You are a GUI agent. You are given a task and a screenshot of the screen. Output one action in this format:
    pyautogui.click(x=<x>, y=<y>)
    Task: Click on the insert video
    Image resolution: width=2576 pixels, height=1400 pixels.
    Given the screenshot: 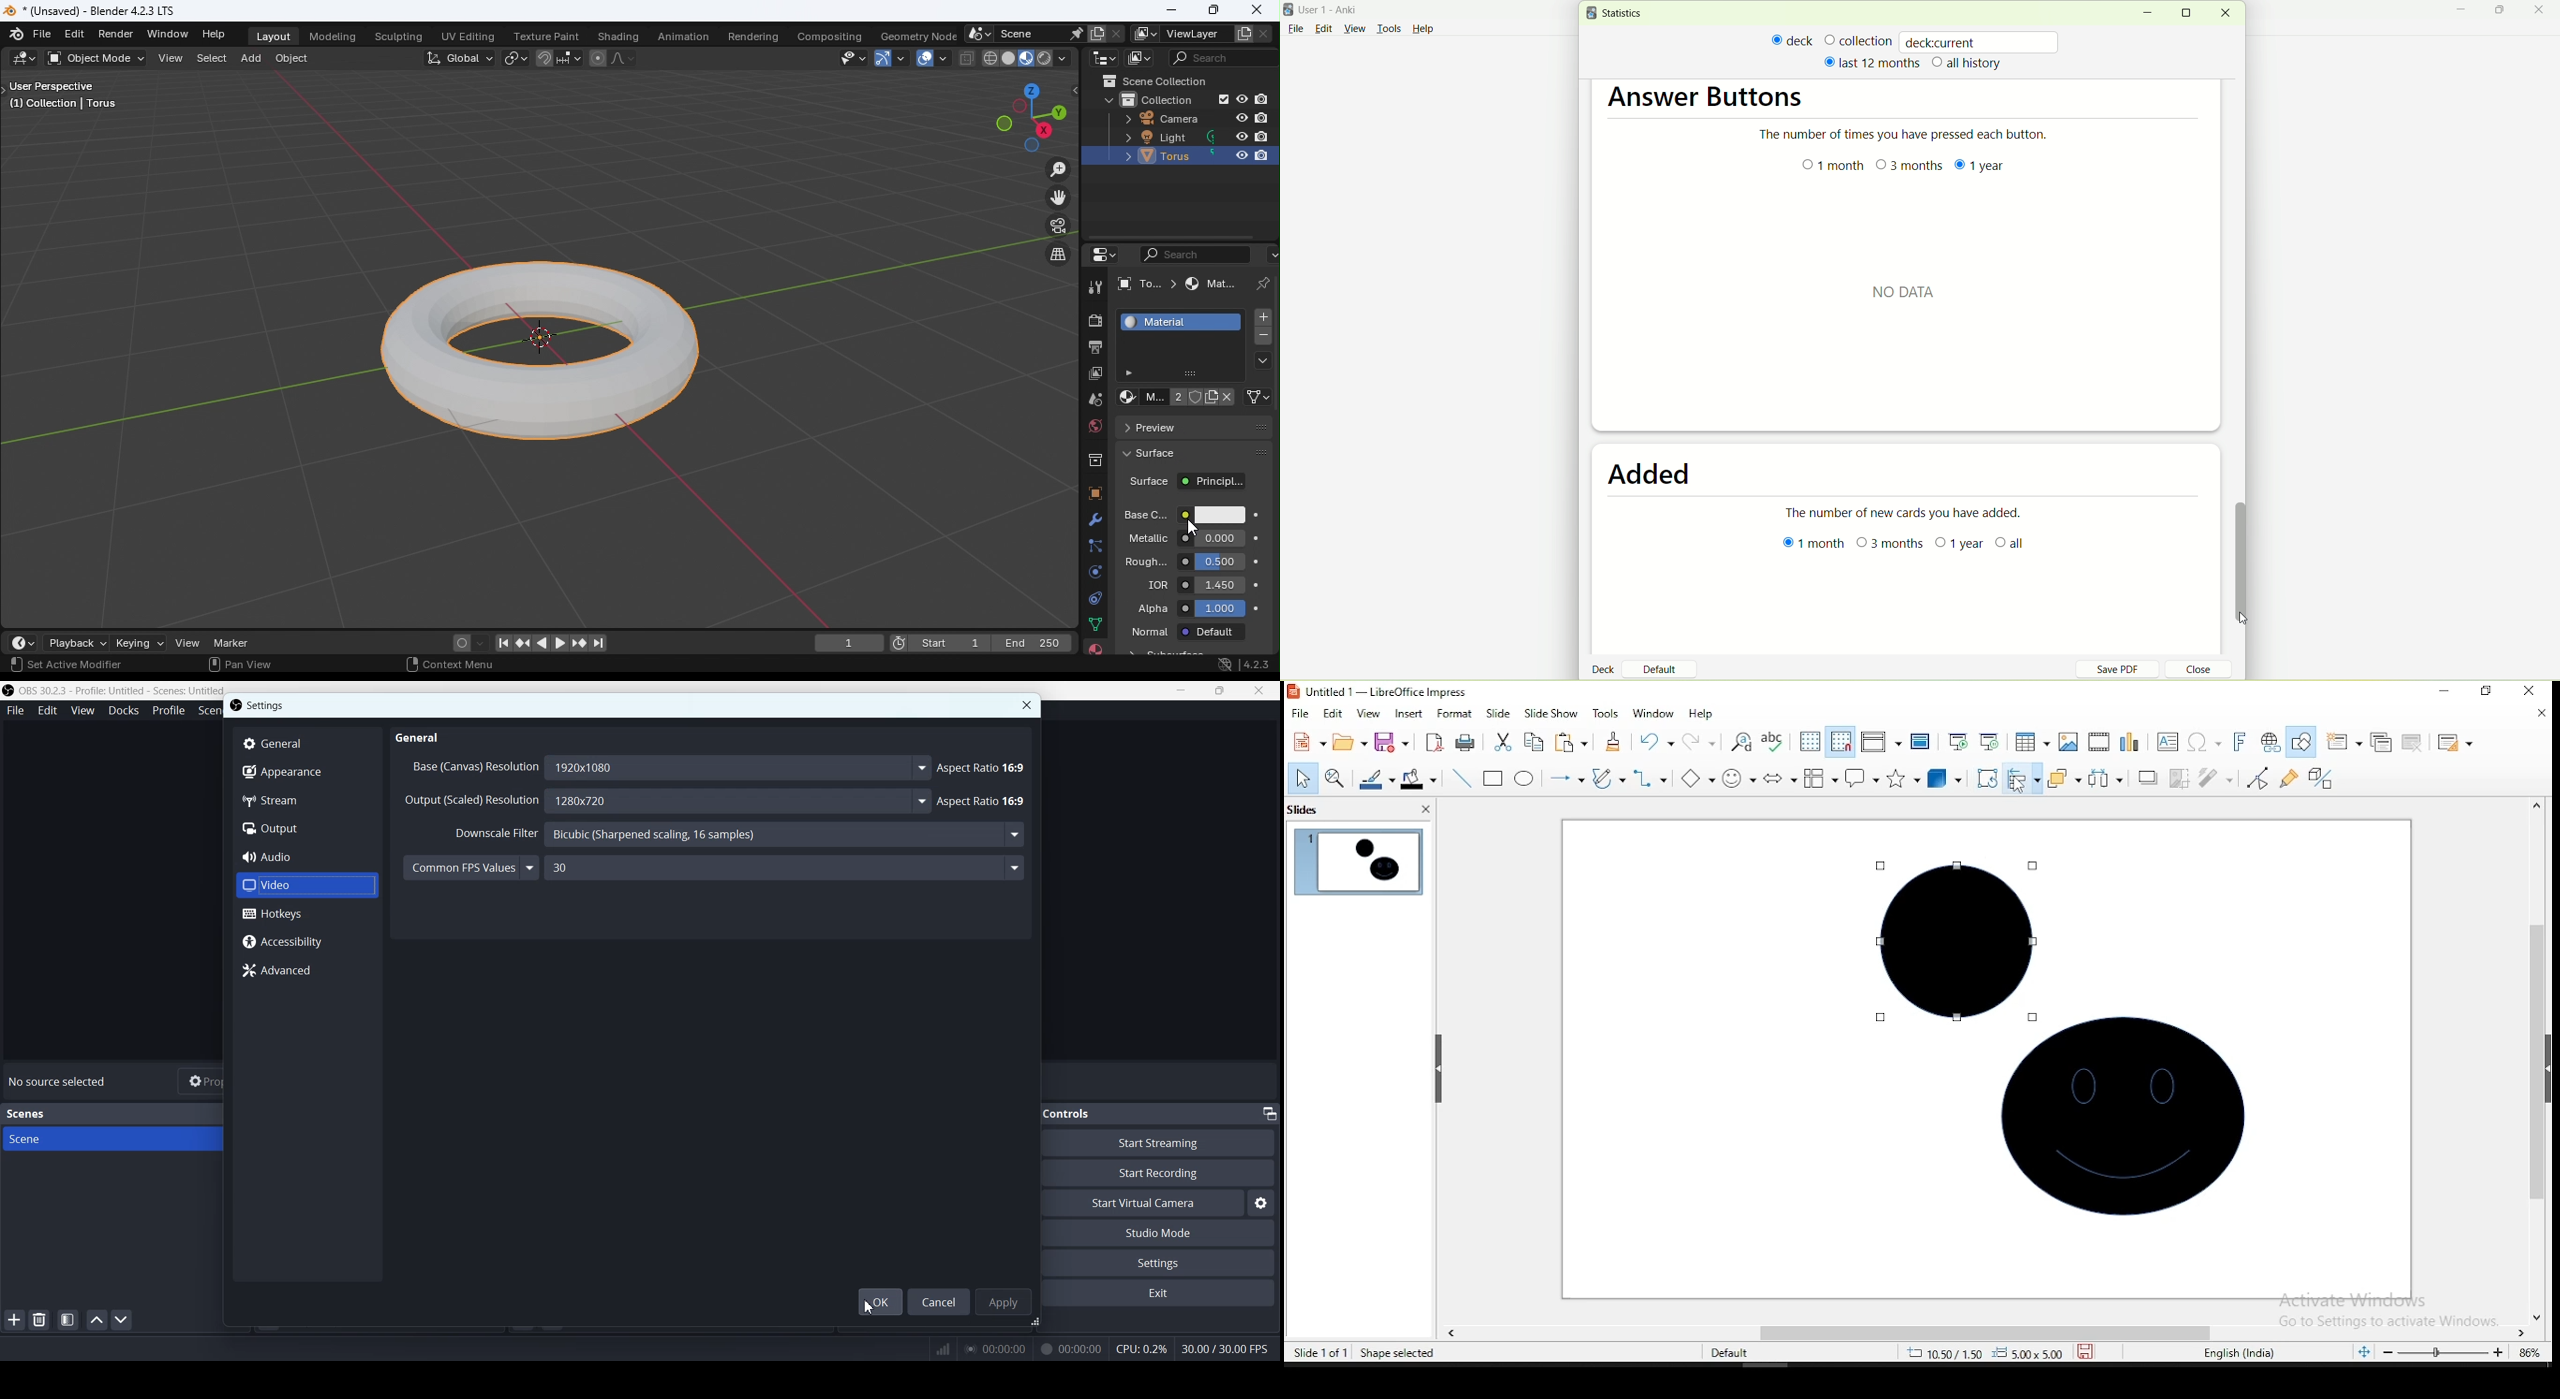 What is the action you would take?
    pyautogui.click(x=2100, y=742)
    